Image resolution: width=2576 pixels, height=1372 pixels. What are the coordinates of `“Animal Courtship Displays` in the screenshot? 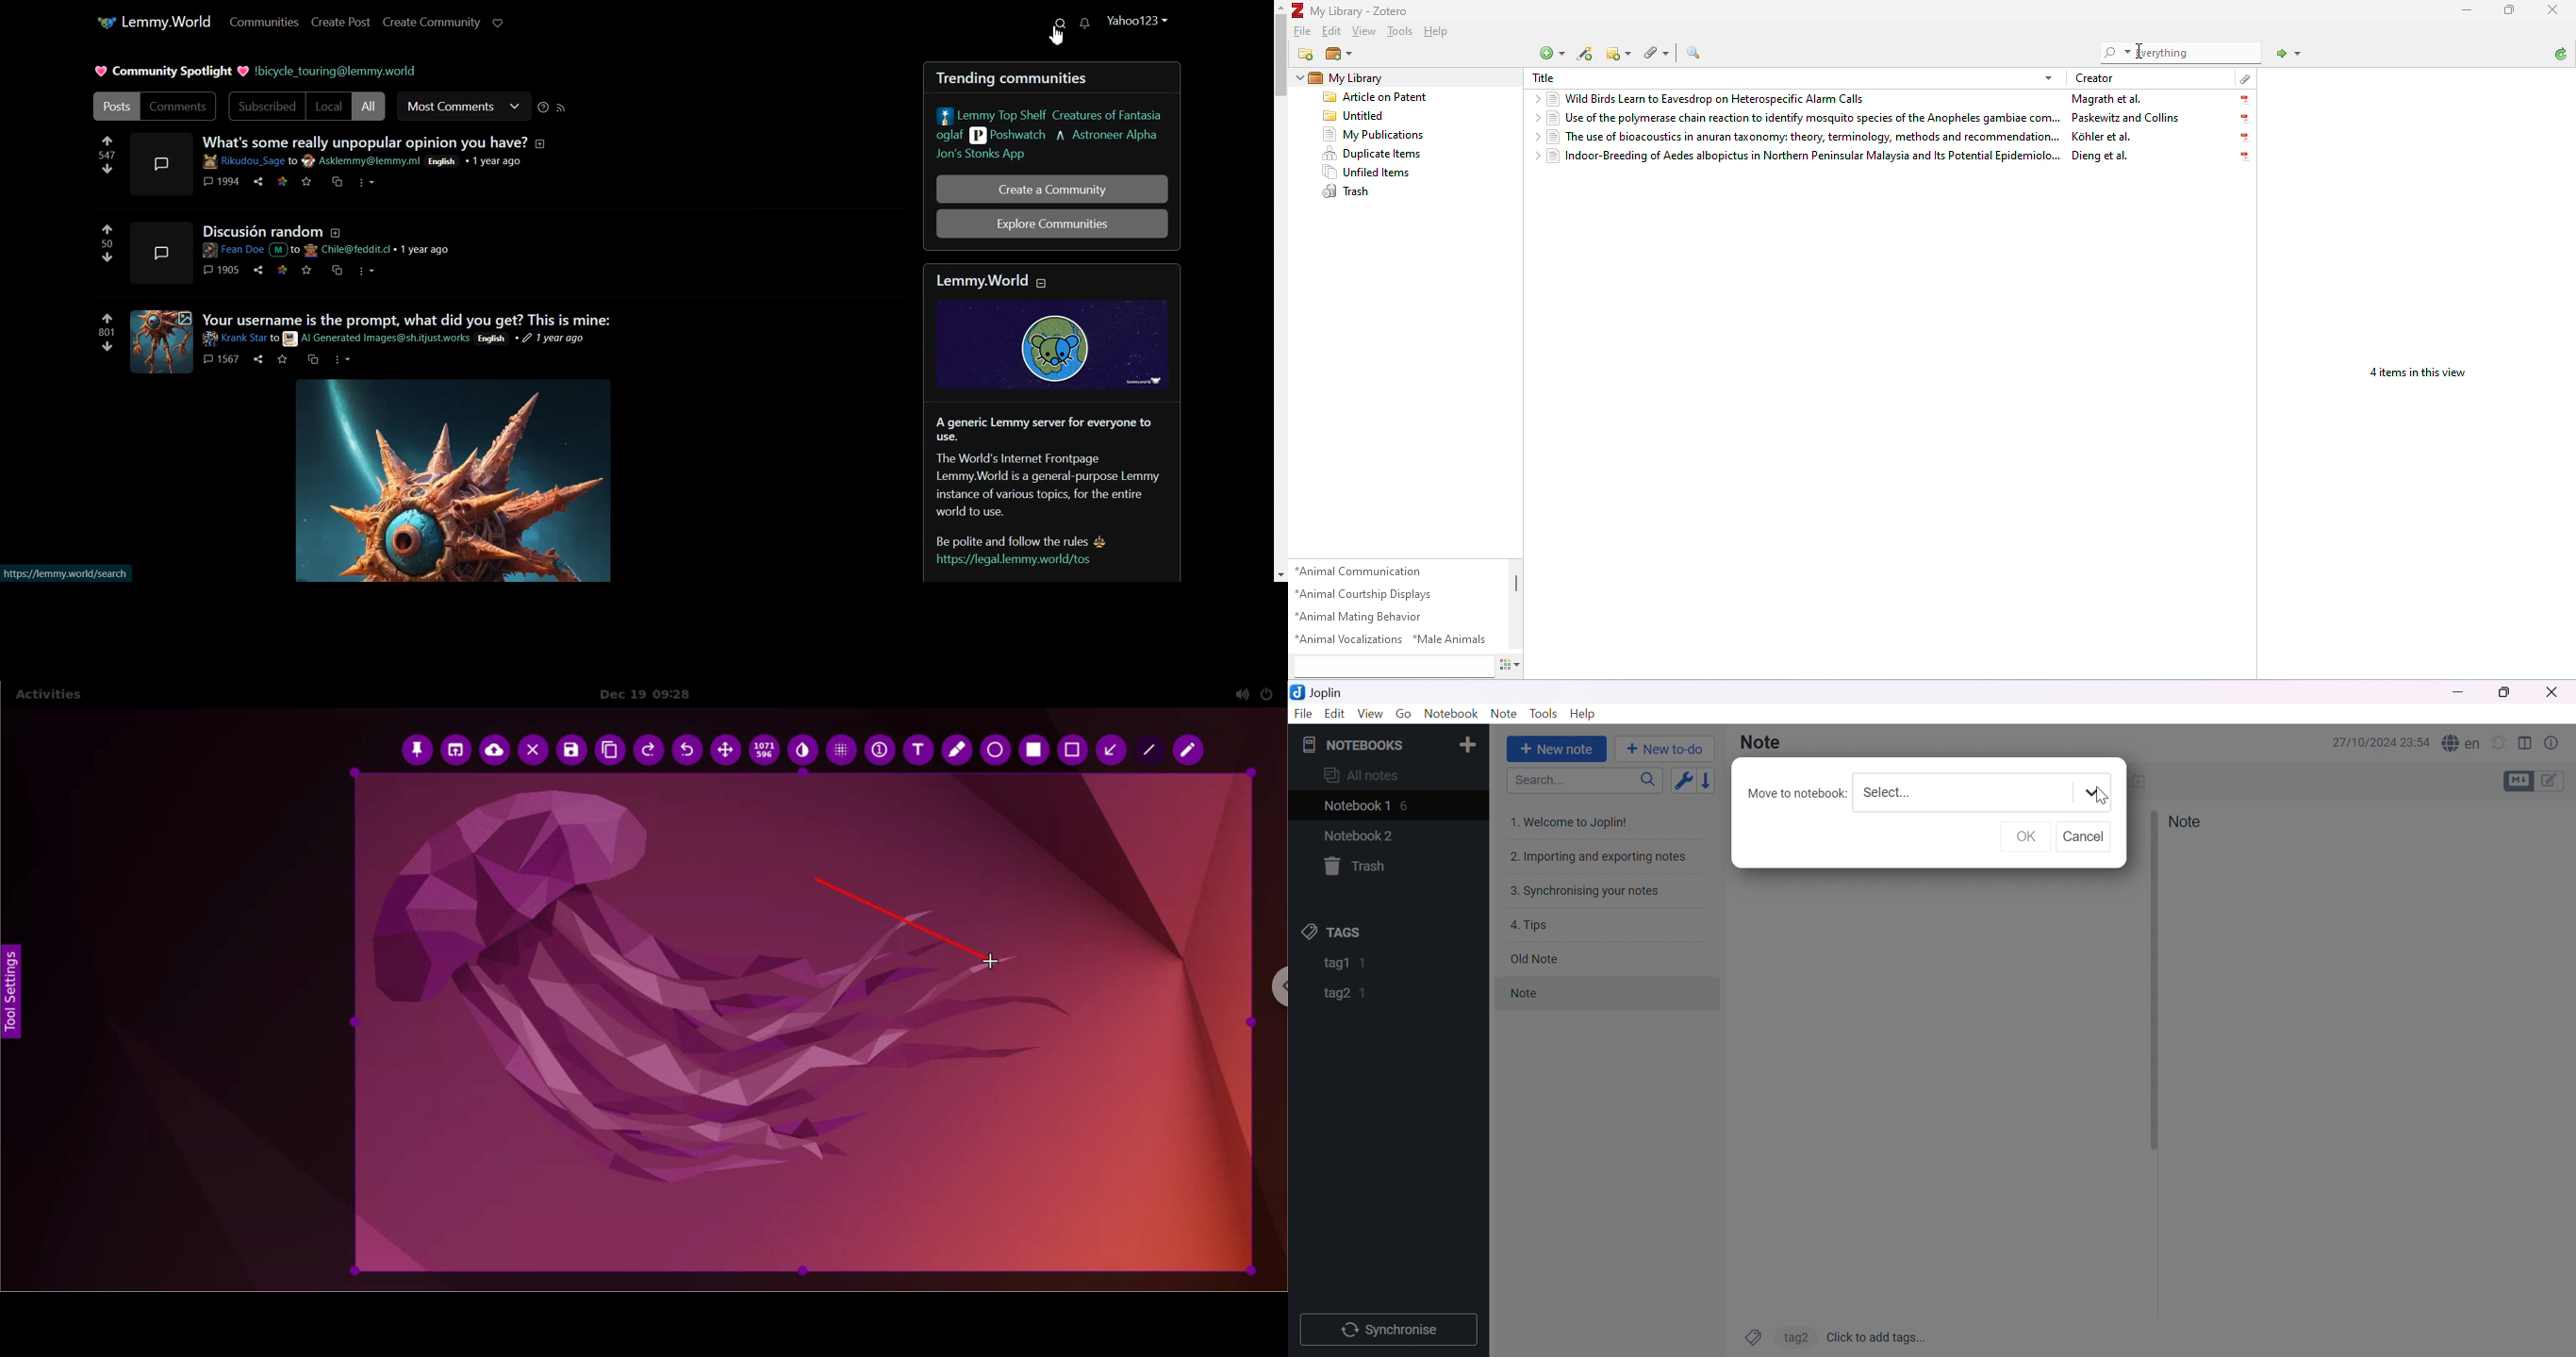 It's located at (1369, 594).